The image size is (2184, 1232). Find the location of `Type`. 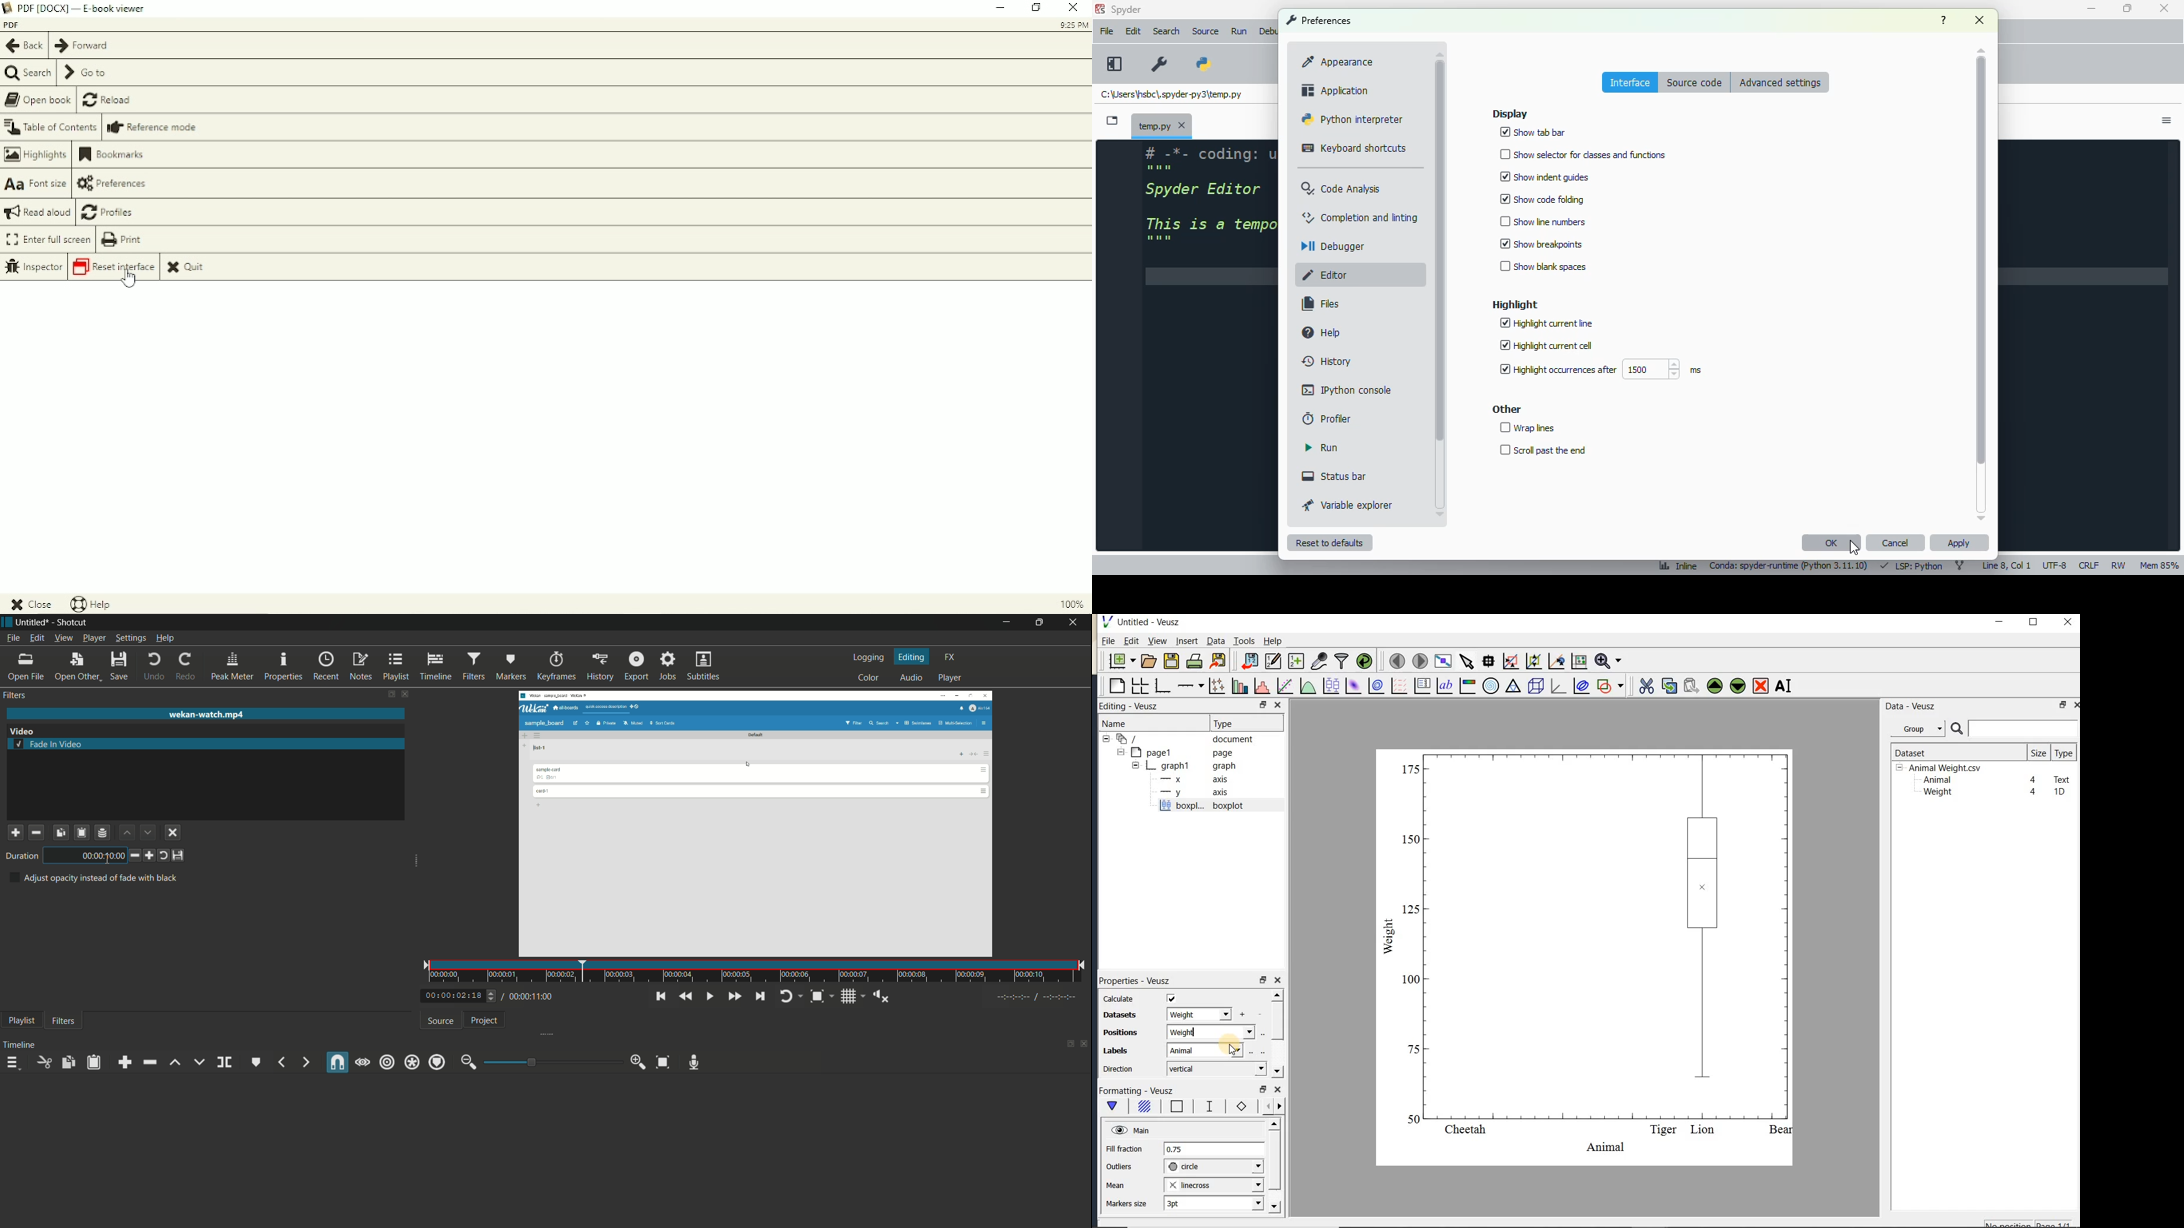

Type is located at coordinates (1244, 722).